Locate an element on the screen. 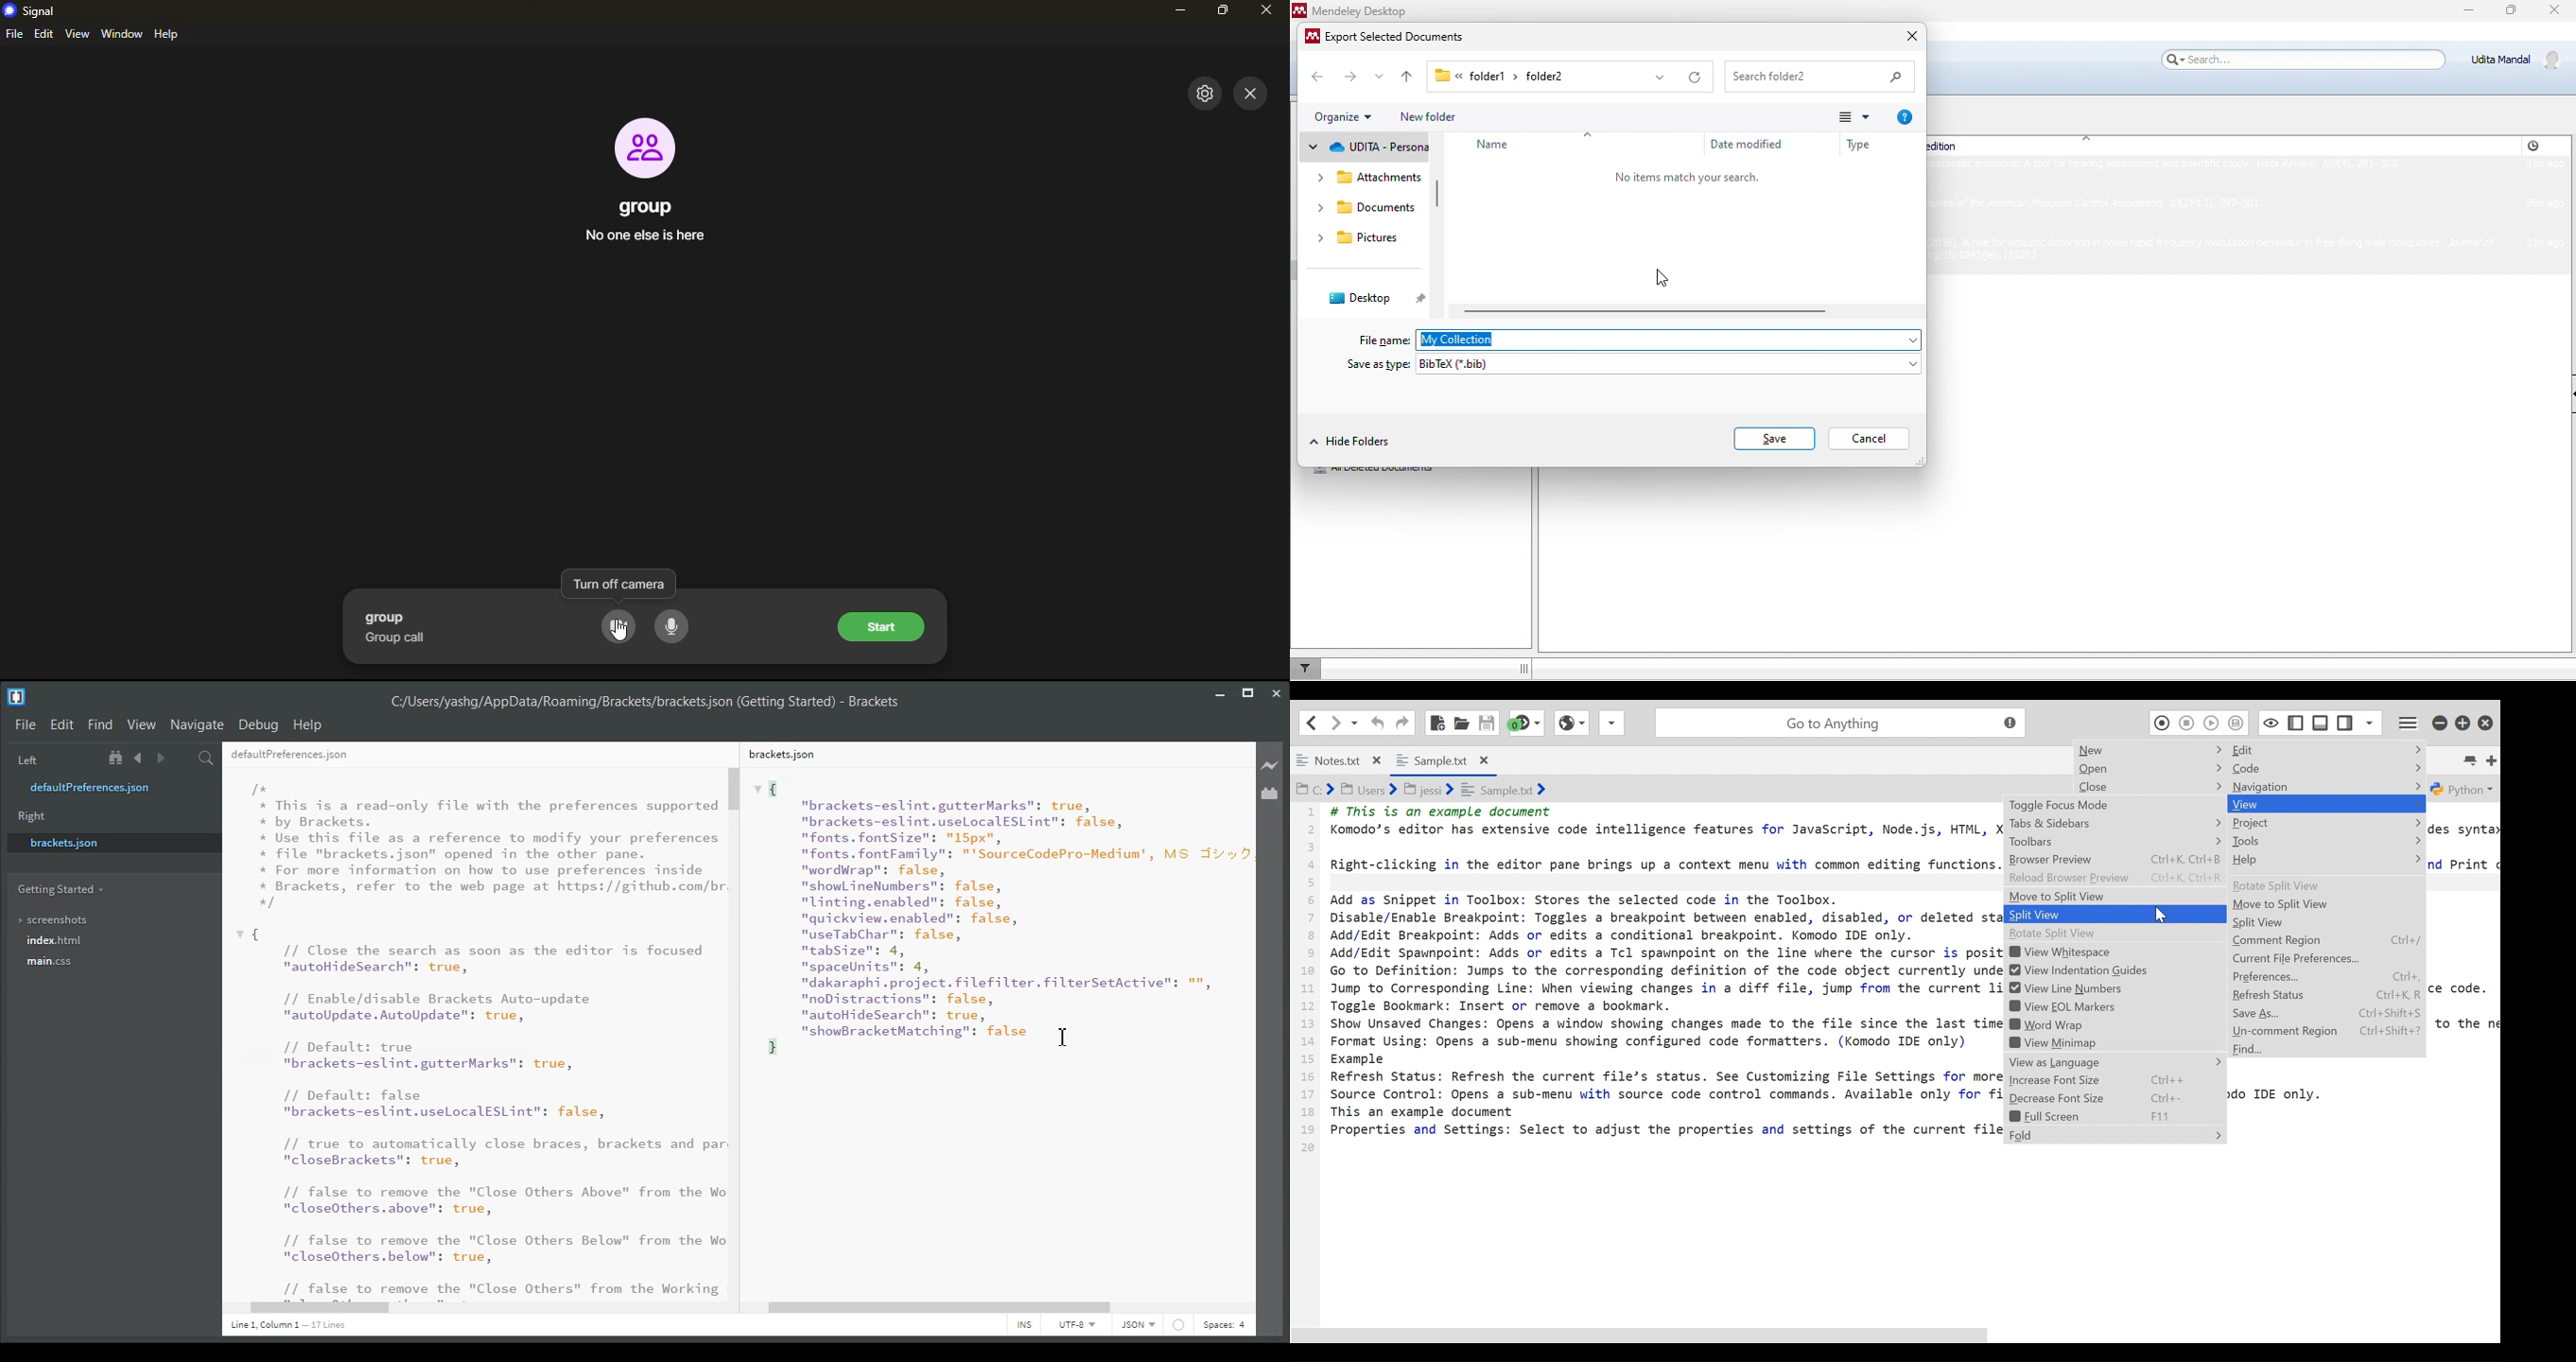  Find in files is located at coordinates (207, 758).